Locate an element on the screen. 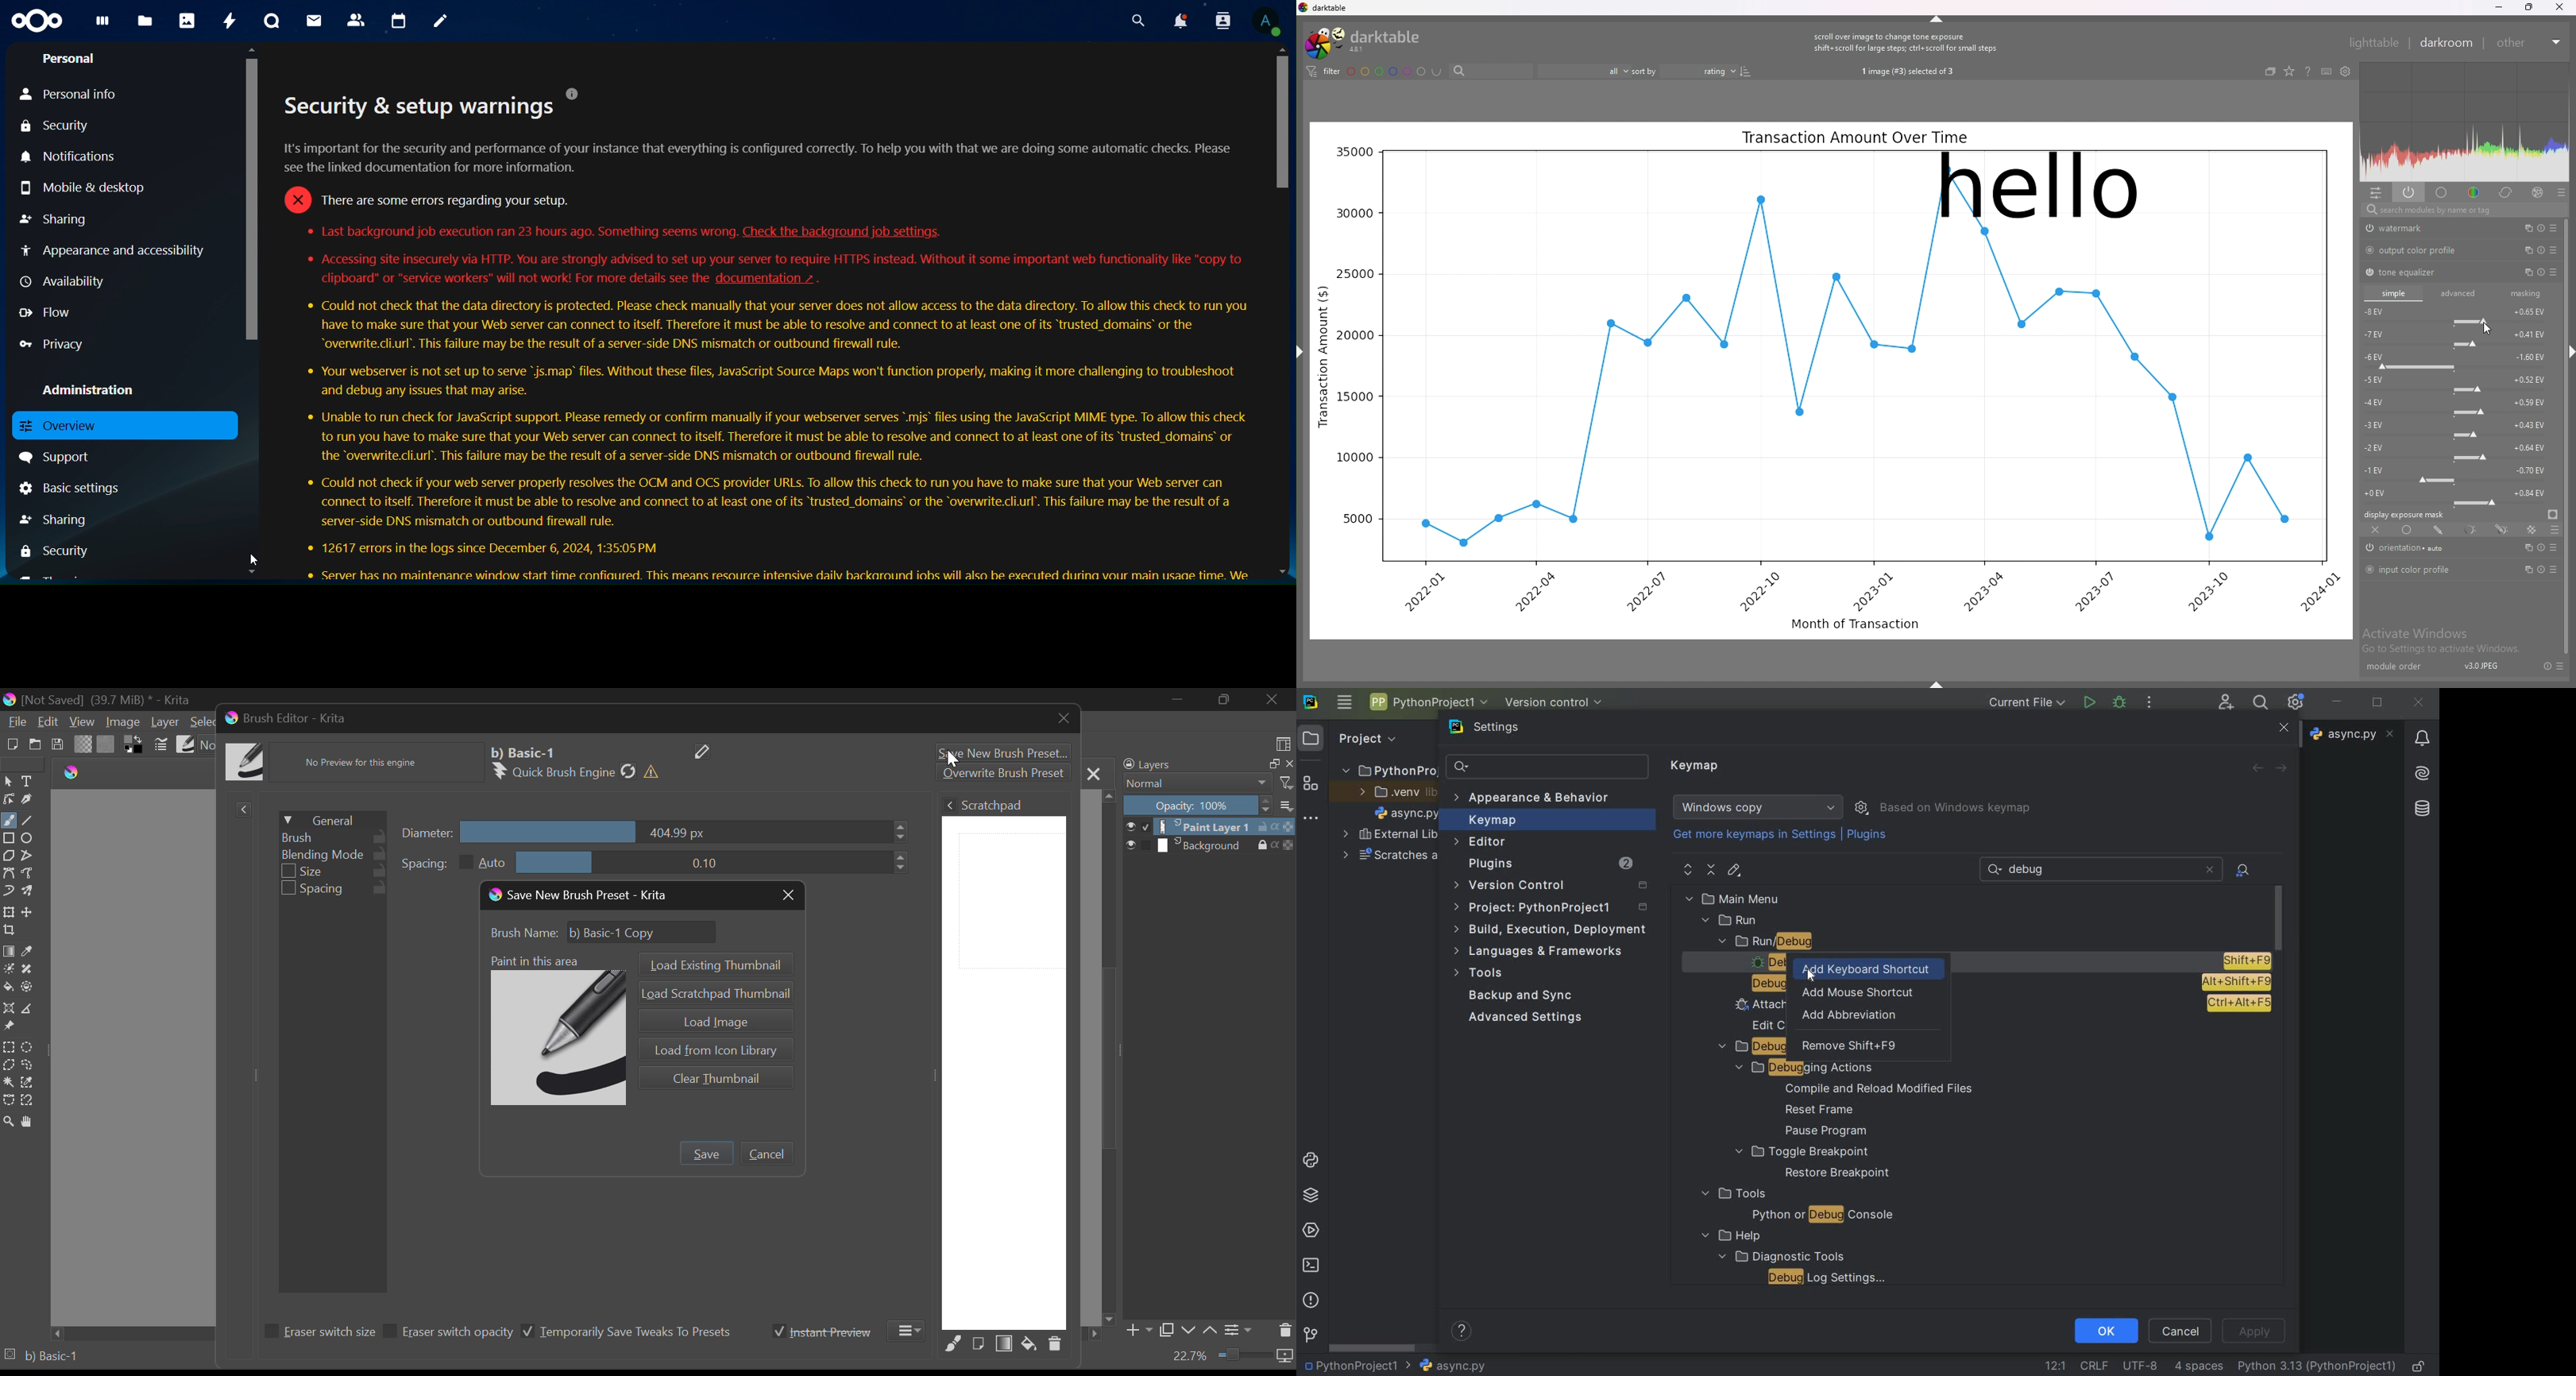 Image resolution: width=2576 pixels, height=1400 pixels. drawn and parametric mask is located at coordinates (2501, 529).